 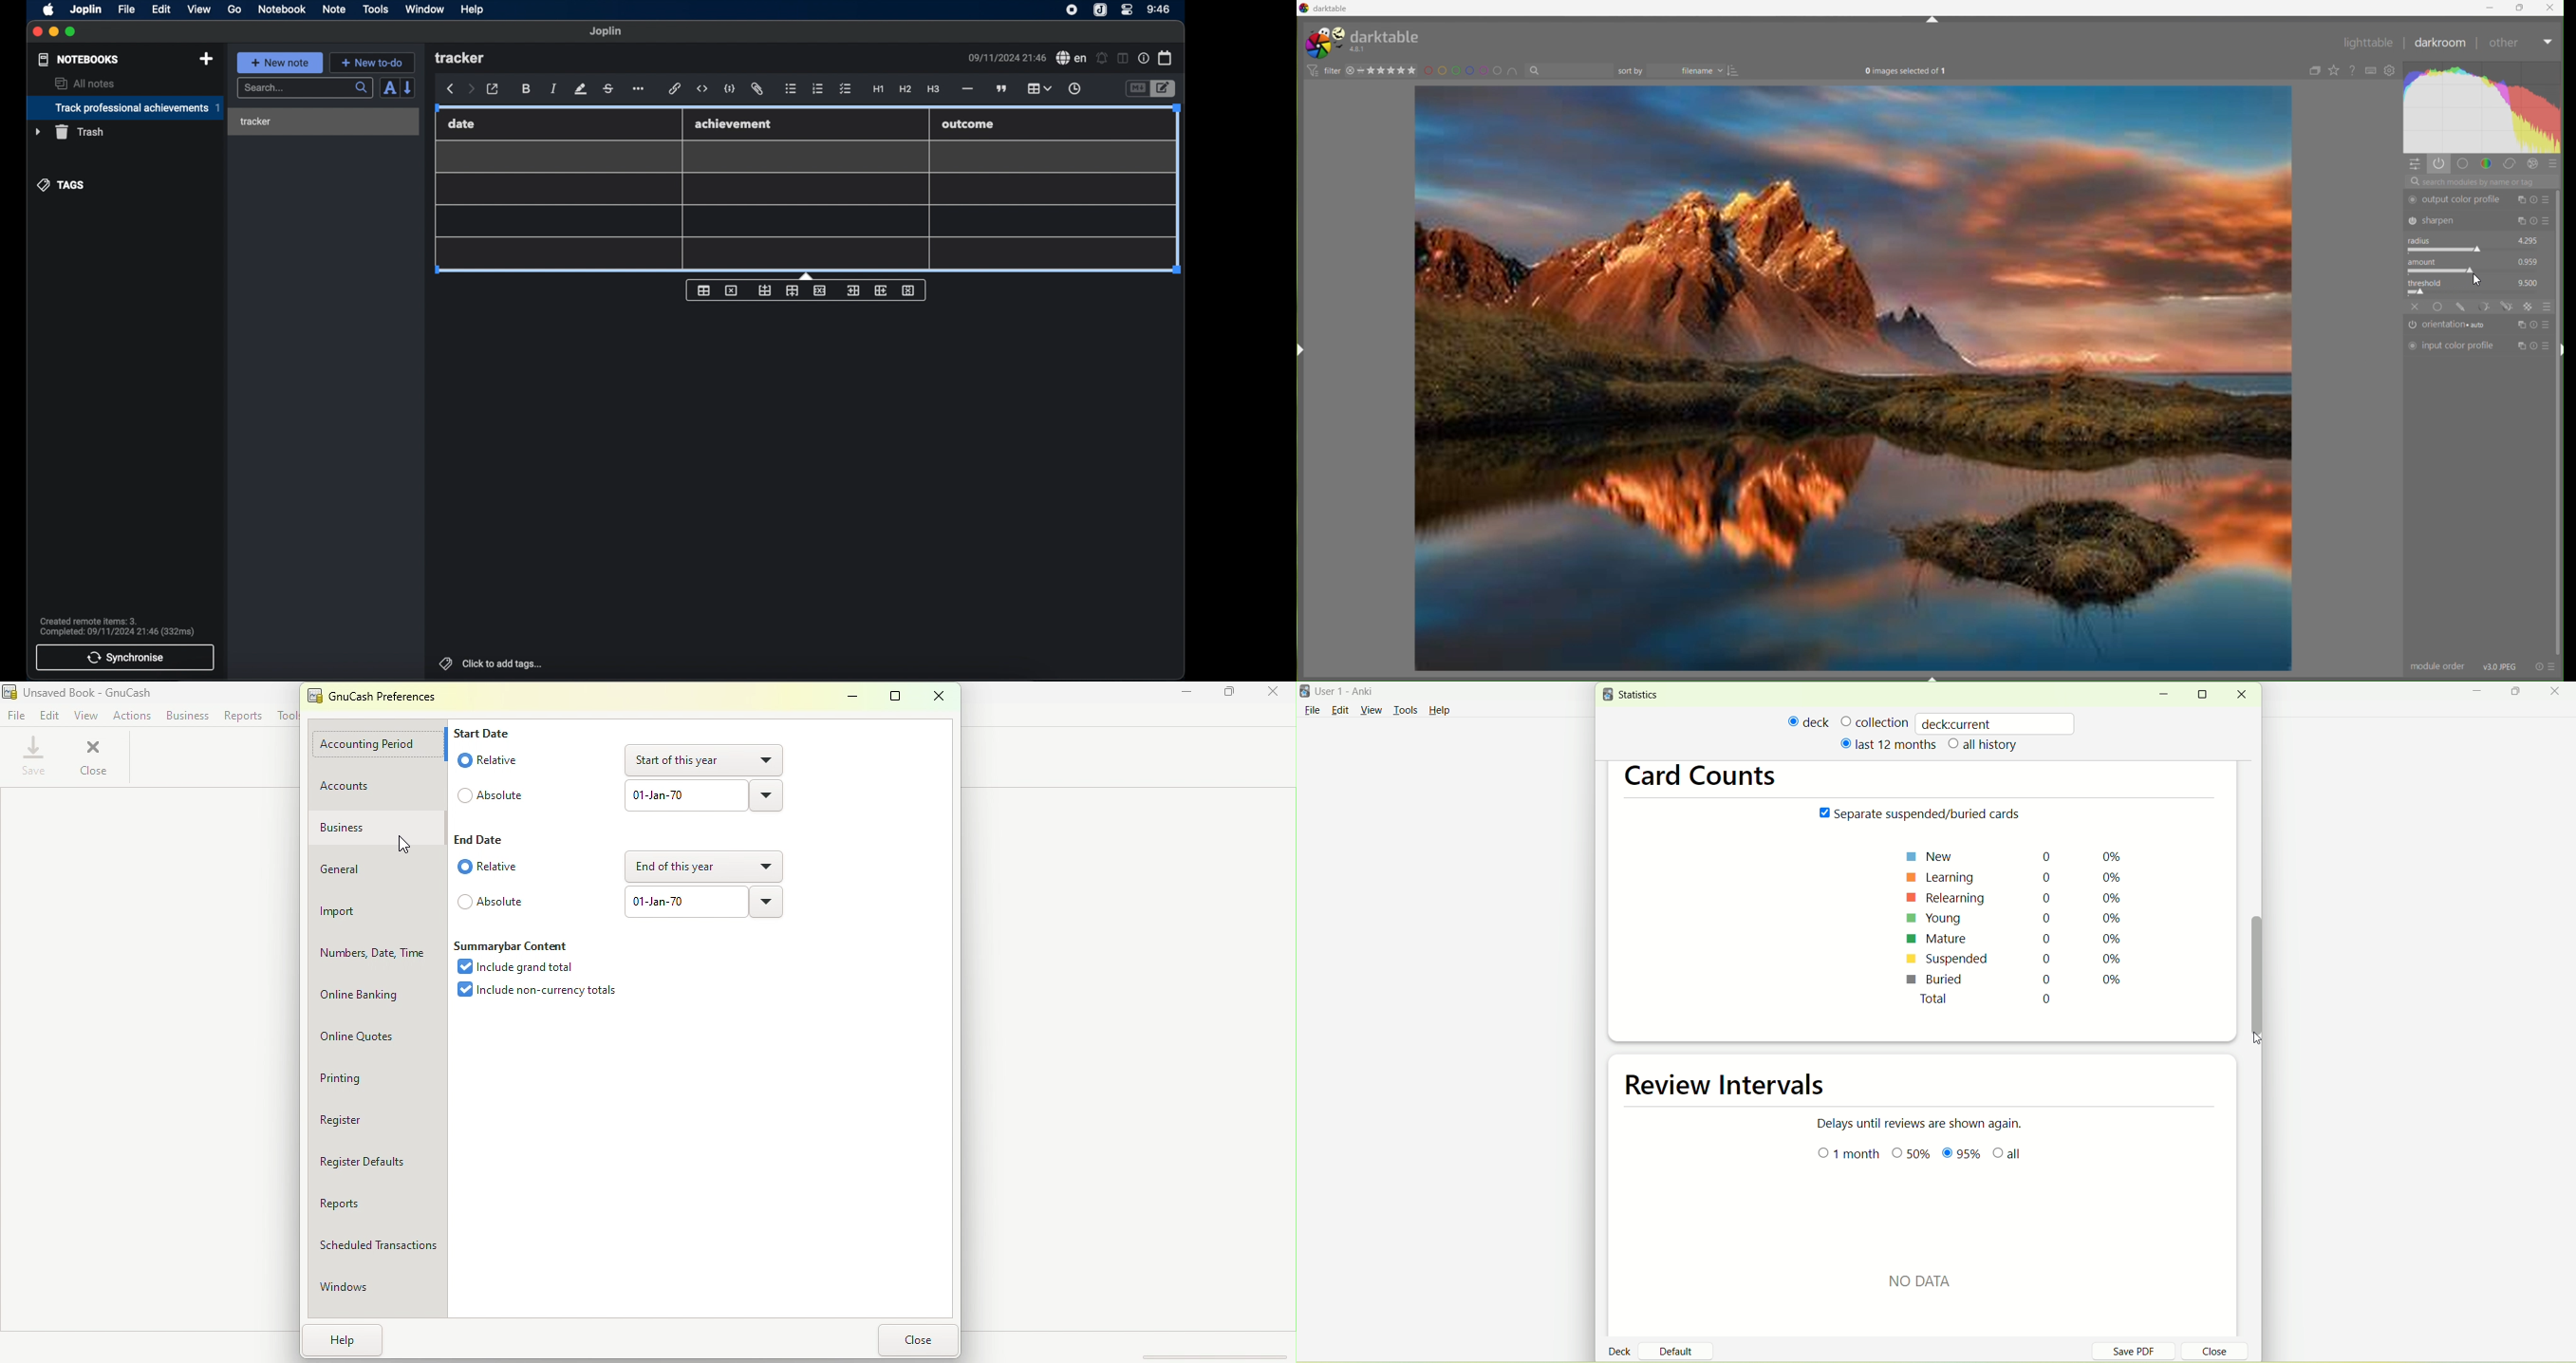 I want to click on back, so click(x=451, y=89).